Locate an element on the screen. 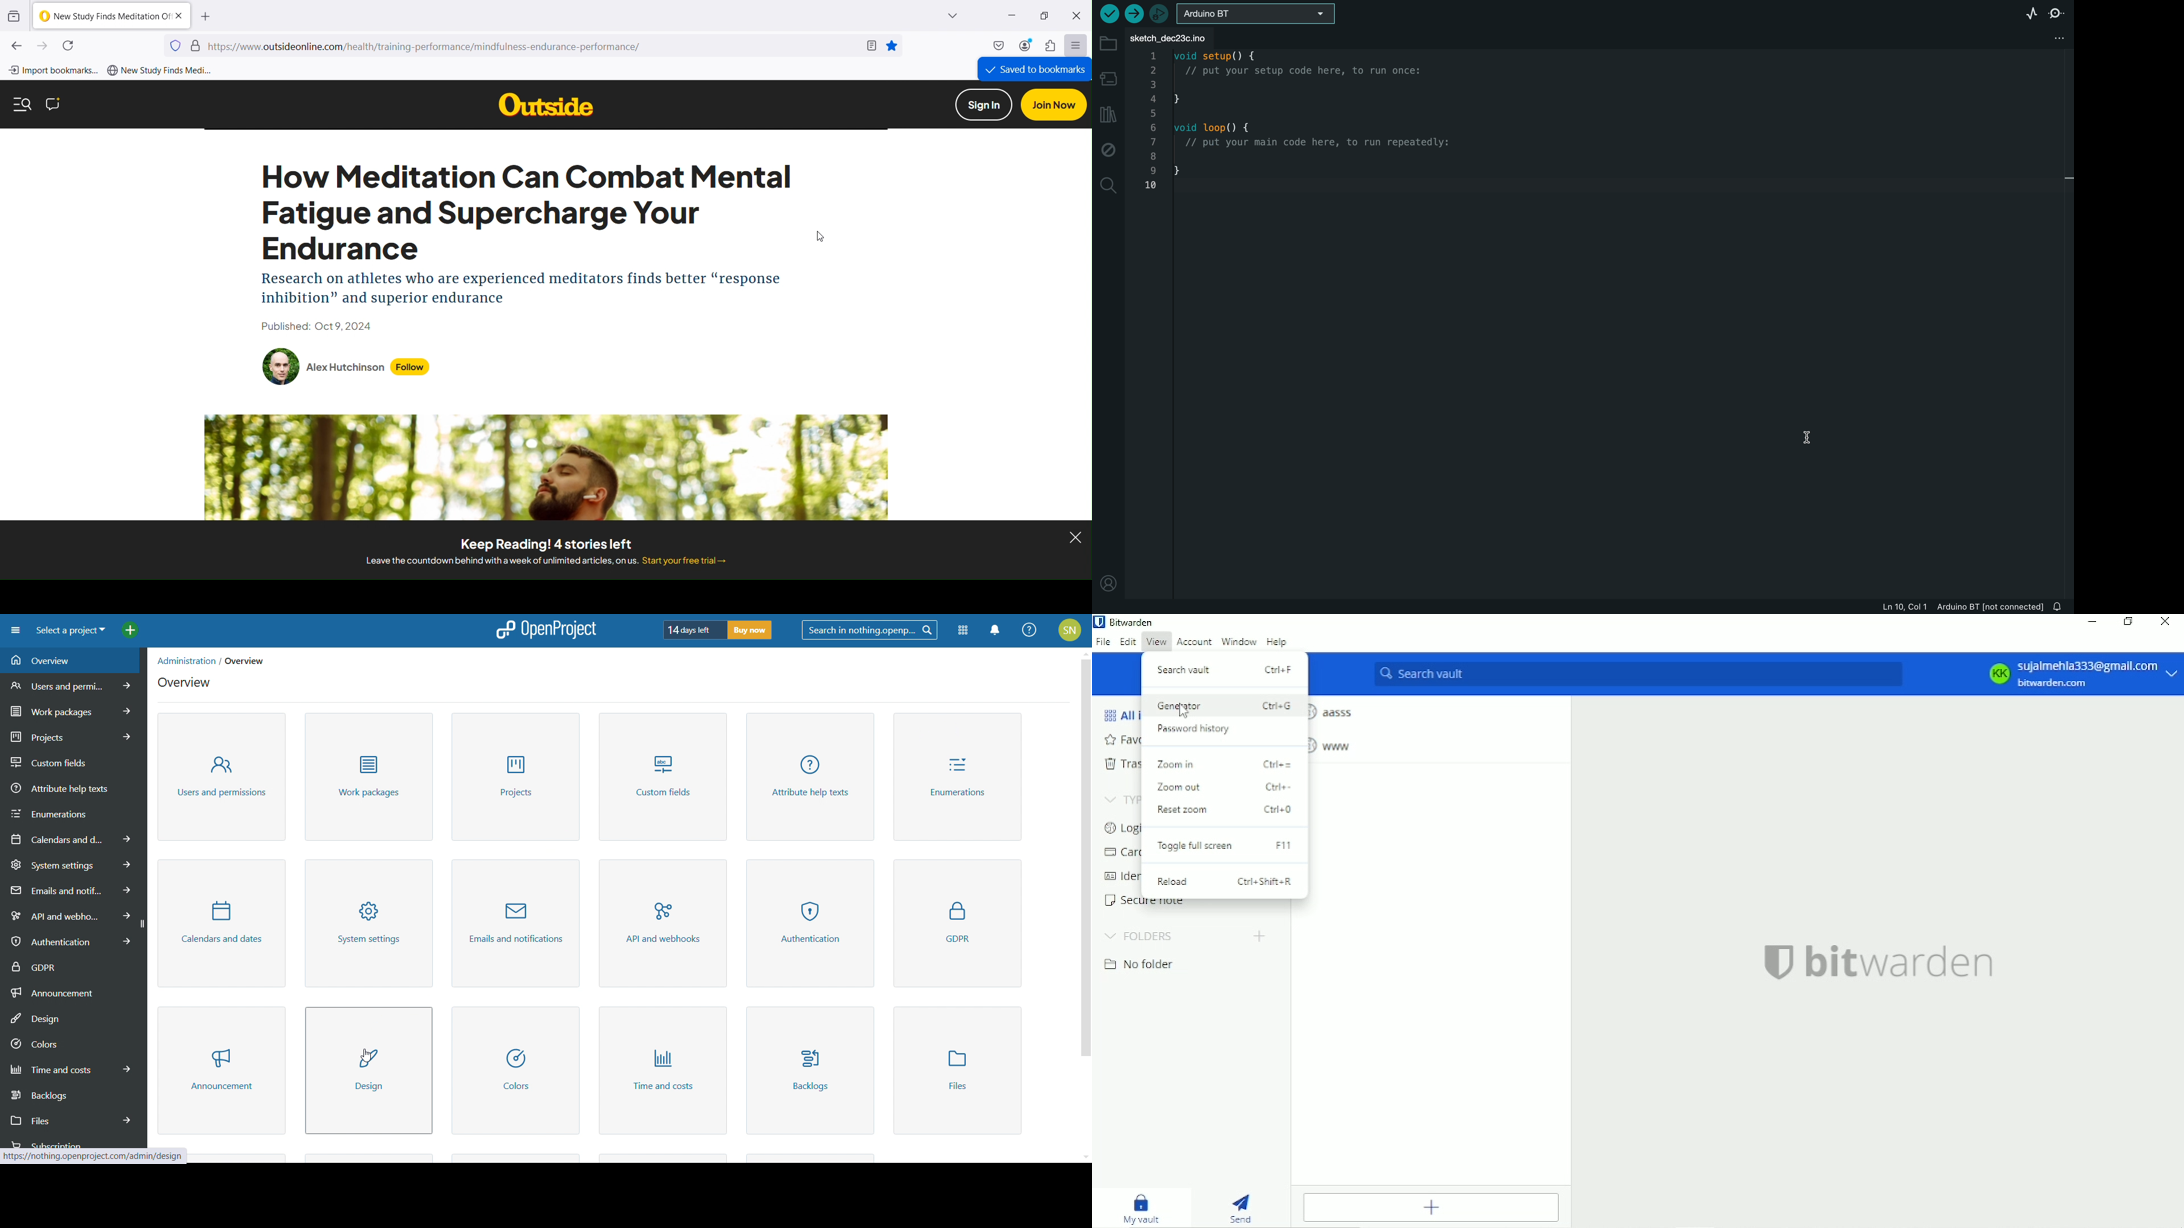  Close ad is located at coordinates (1075, 537).